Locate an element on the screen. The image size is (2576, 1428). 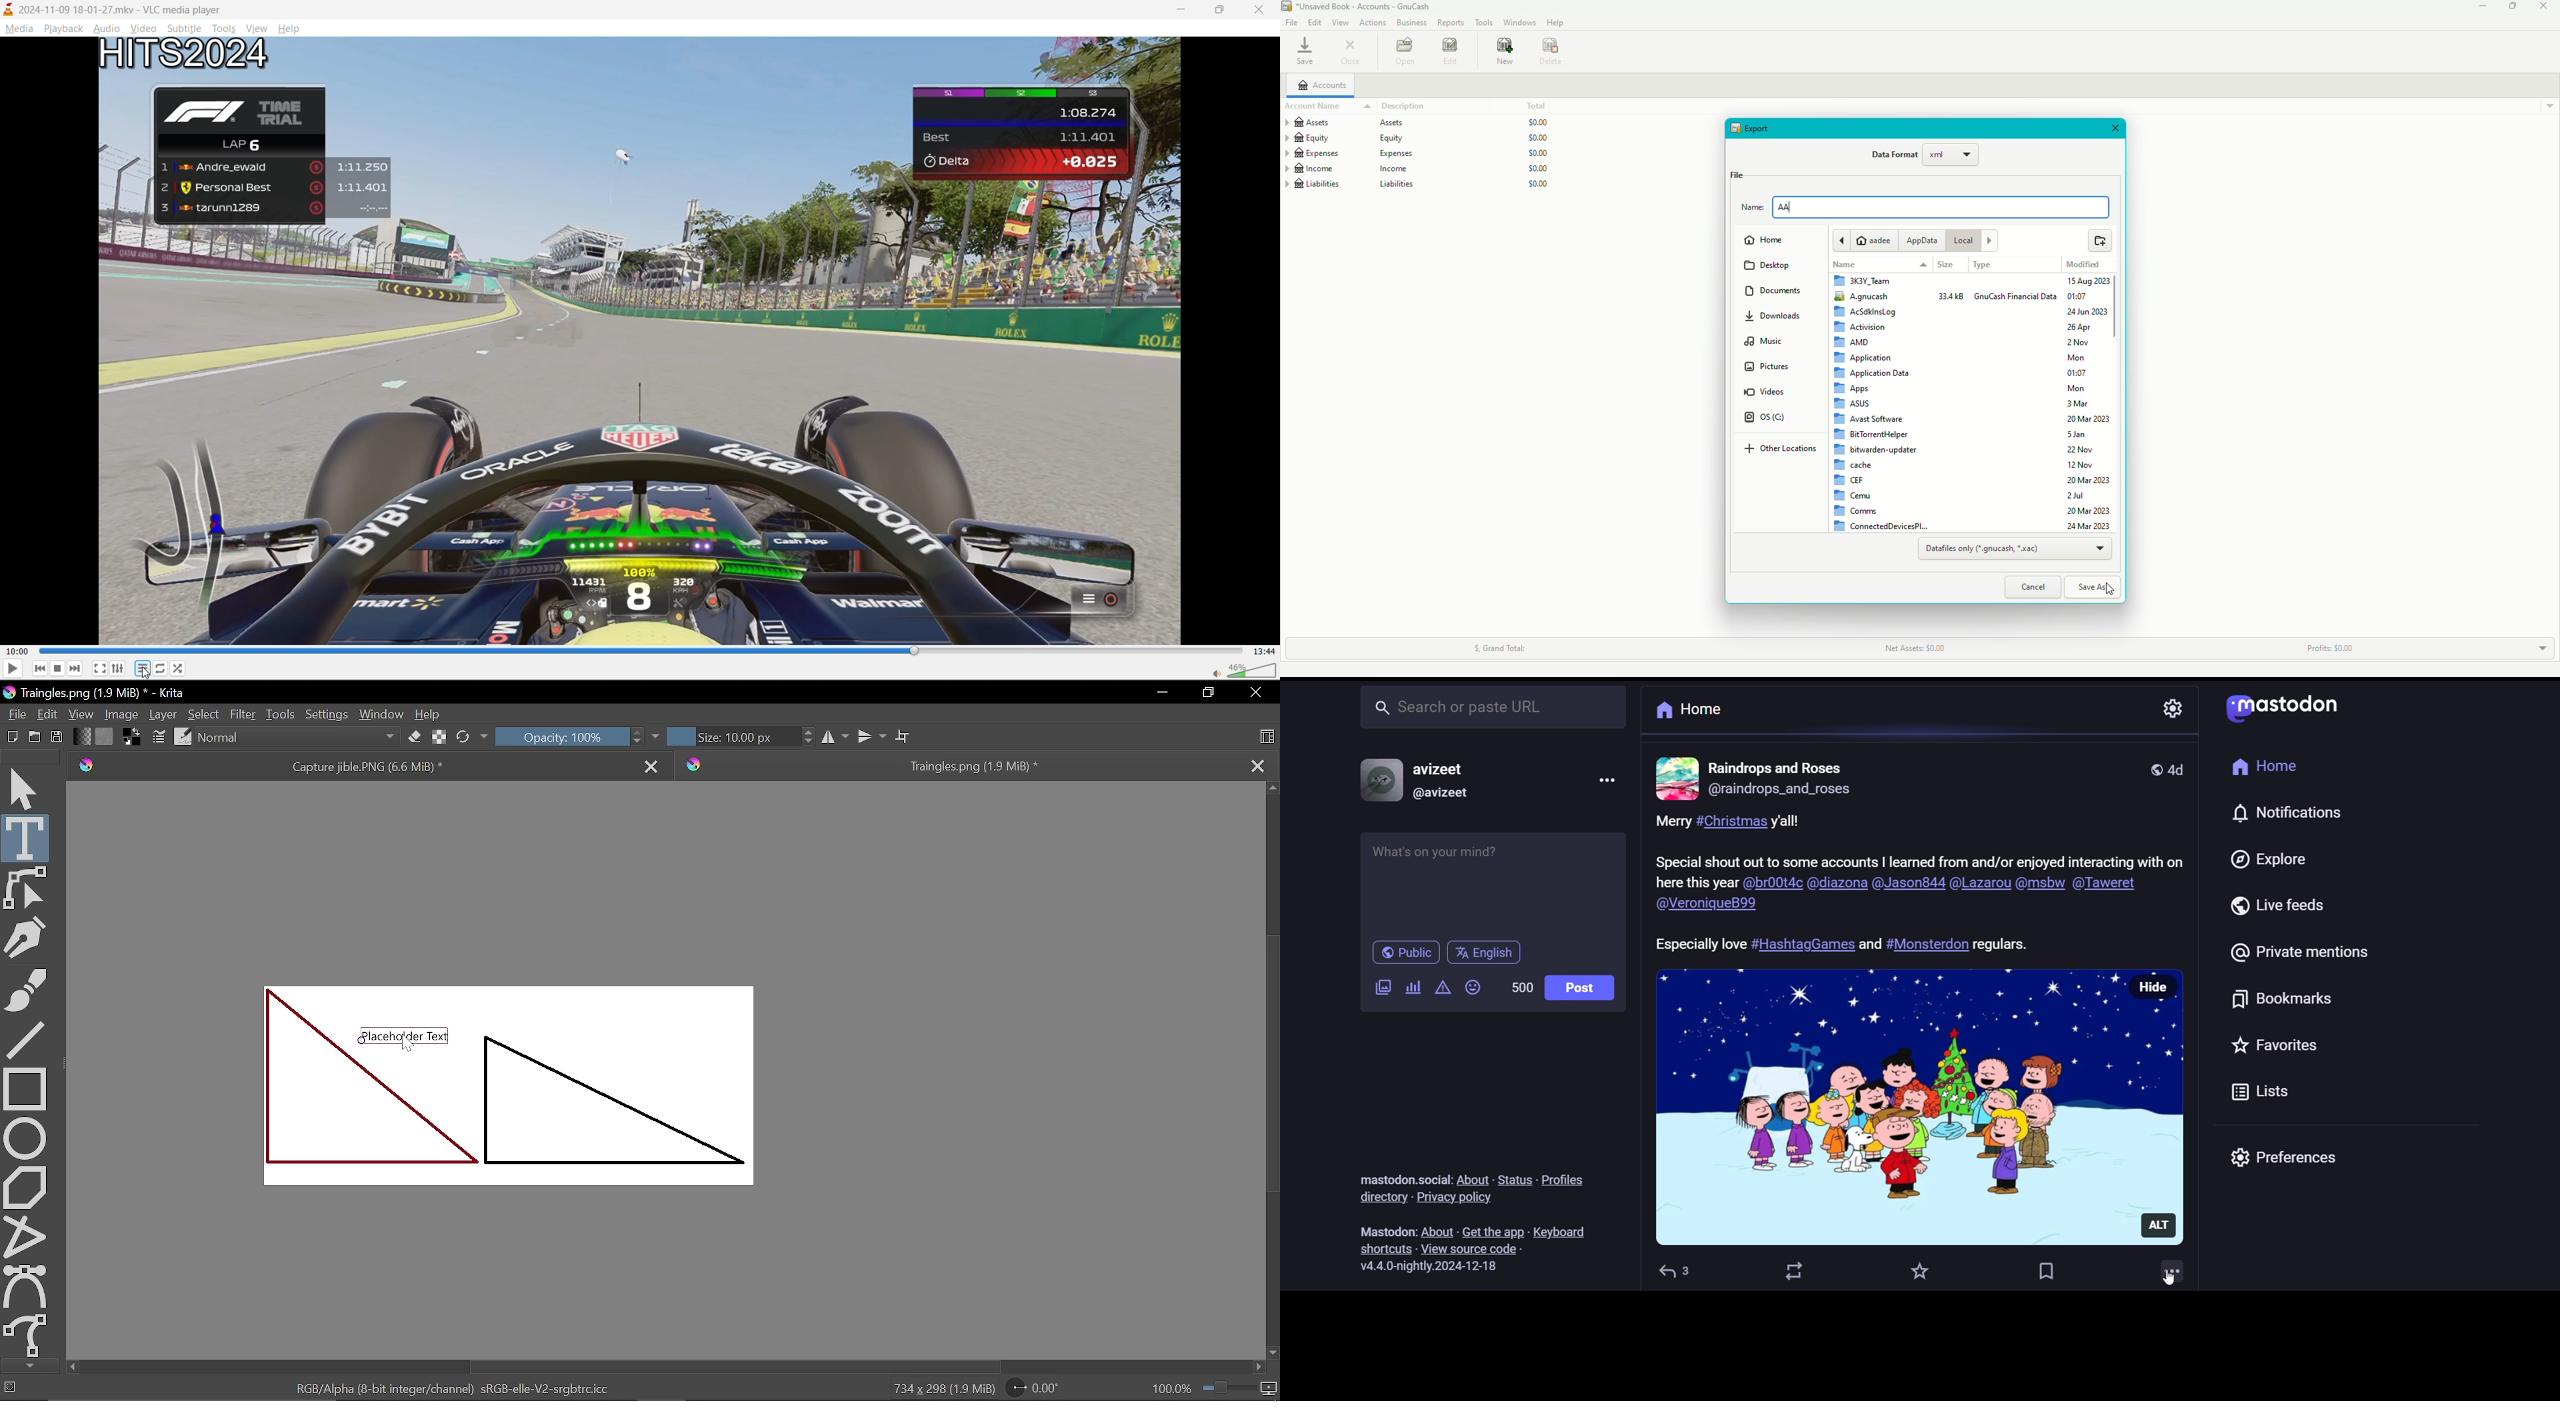
current track time is located at coordinates (17, 651).